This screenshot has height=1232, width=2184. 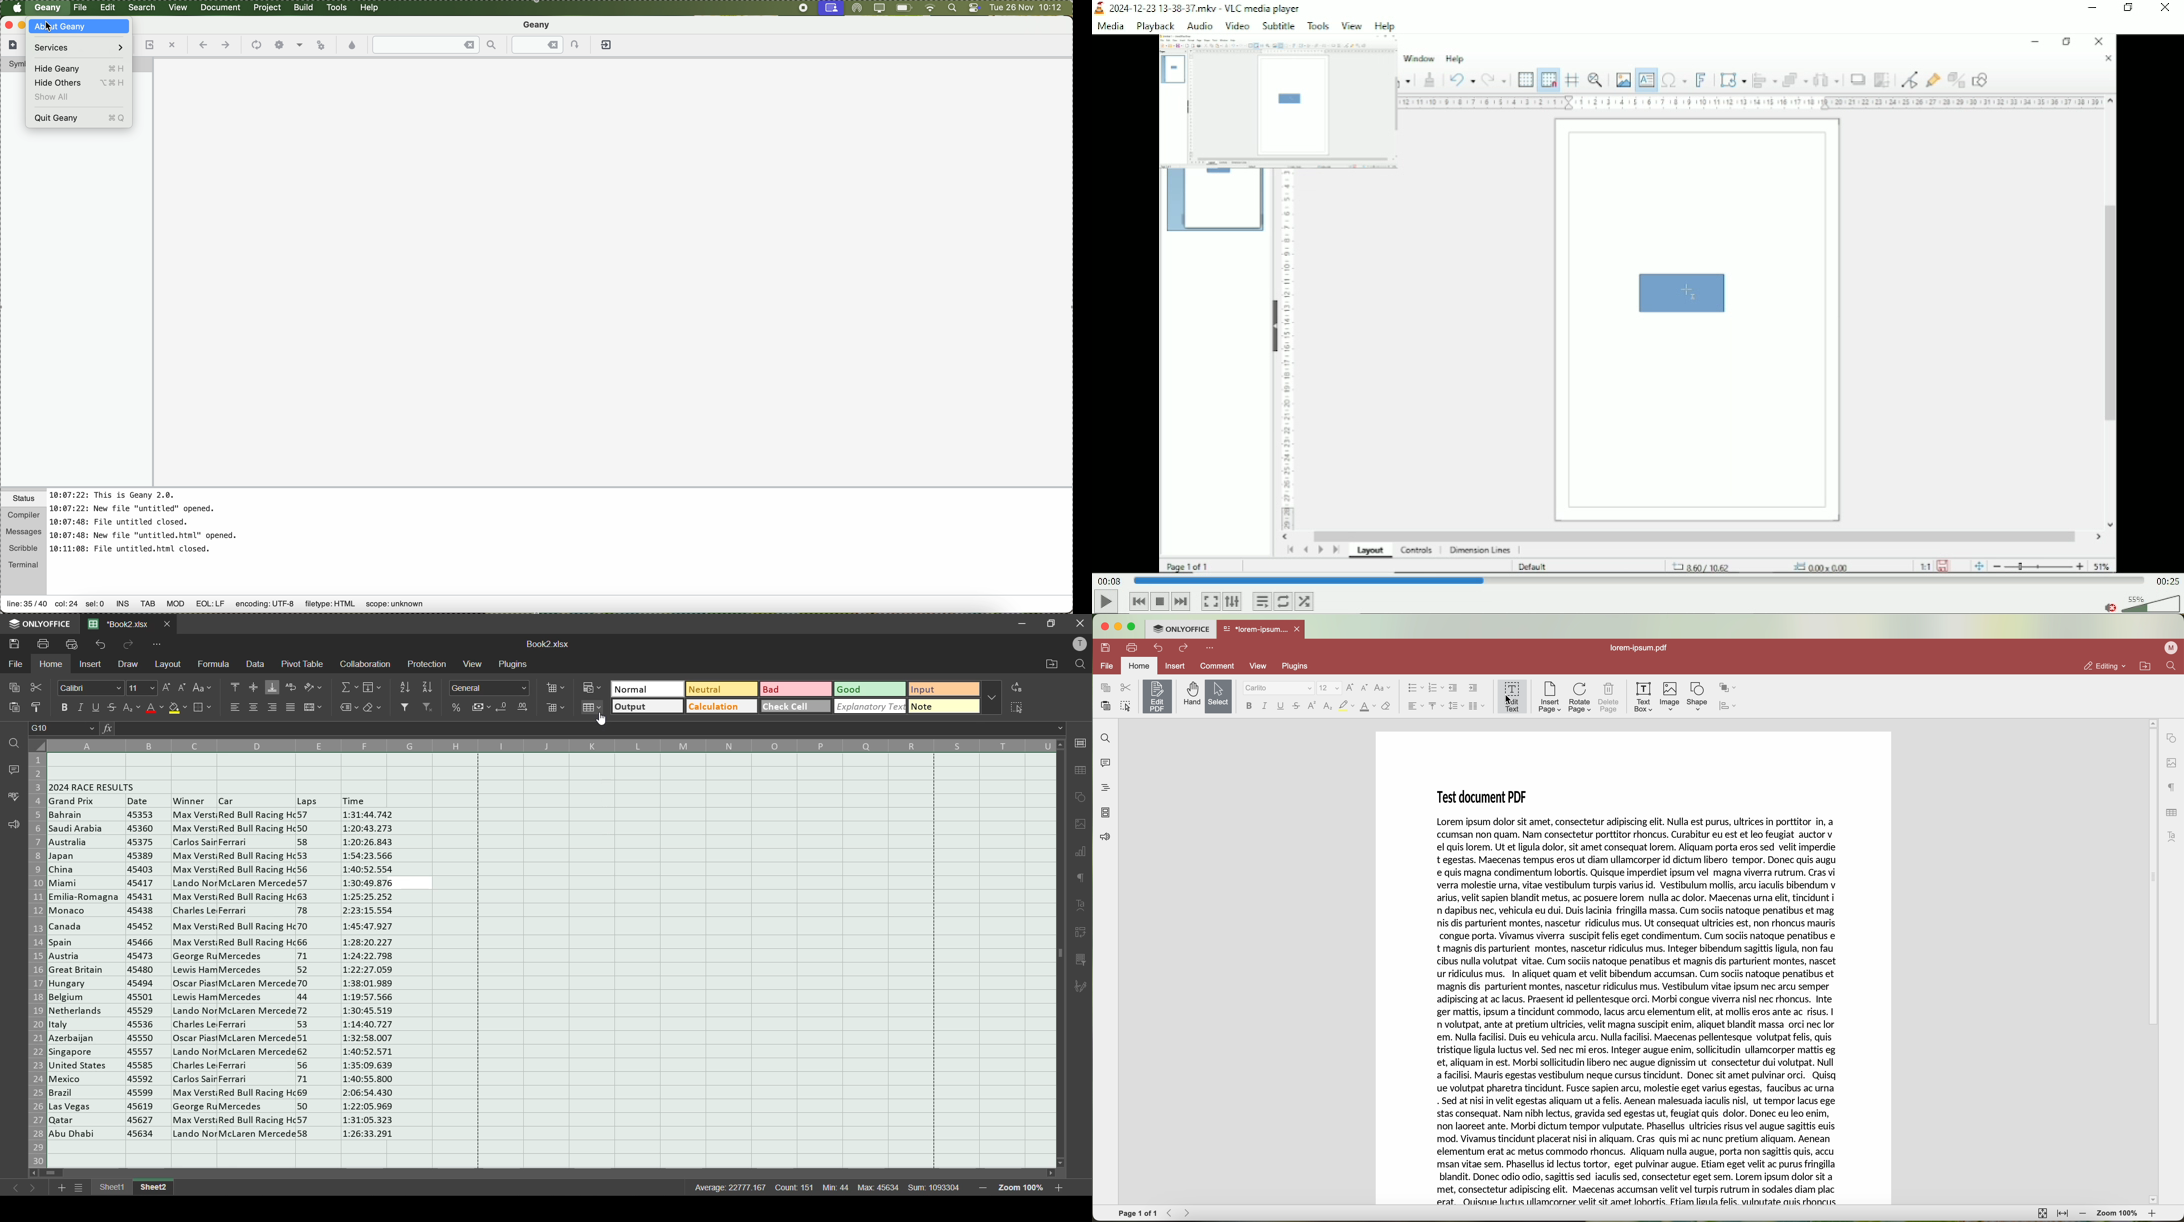 I want to click on add sheet, so click(x=64, y=1188).